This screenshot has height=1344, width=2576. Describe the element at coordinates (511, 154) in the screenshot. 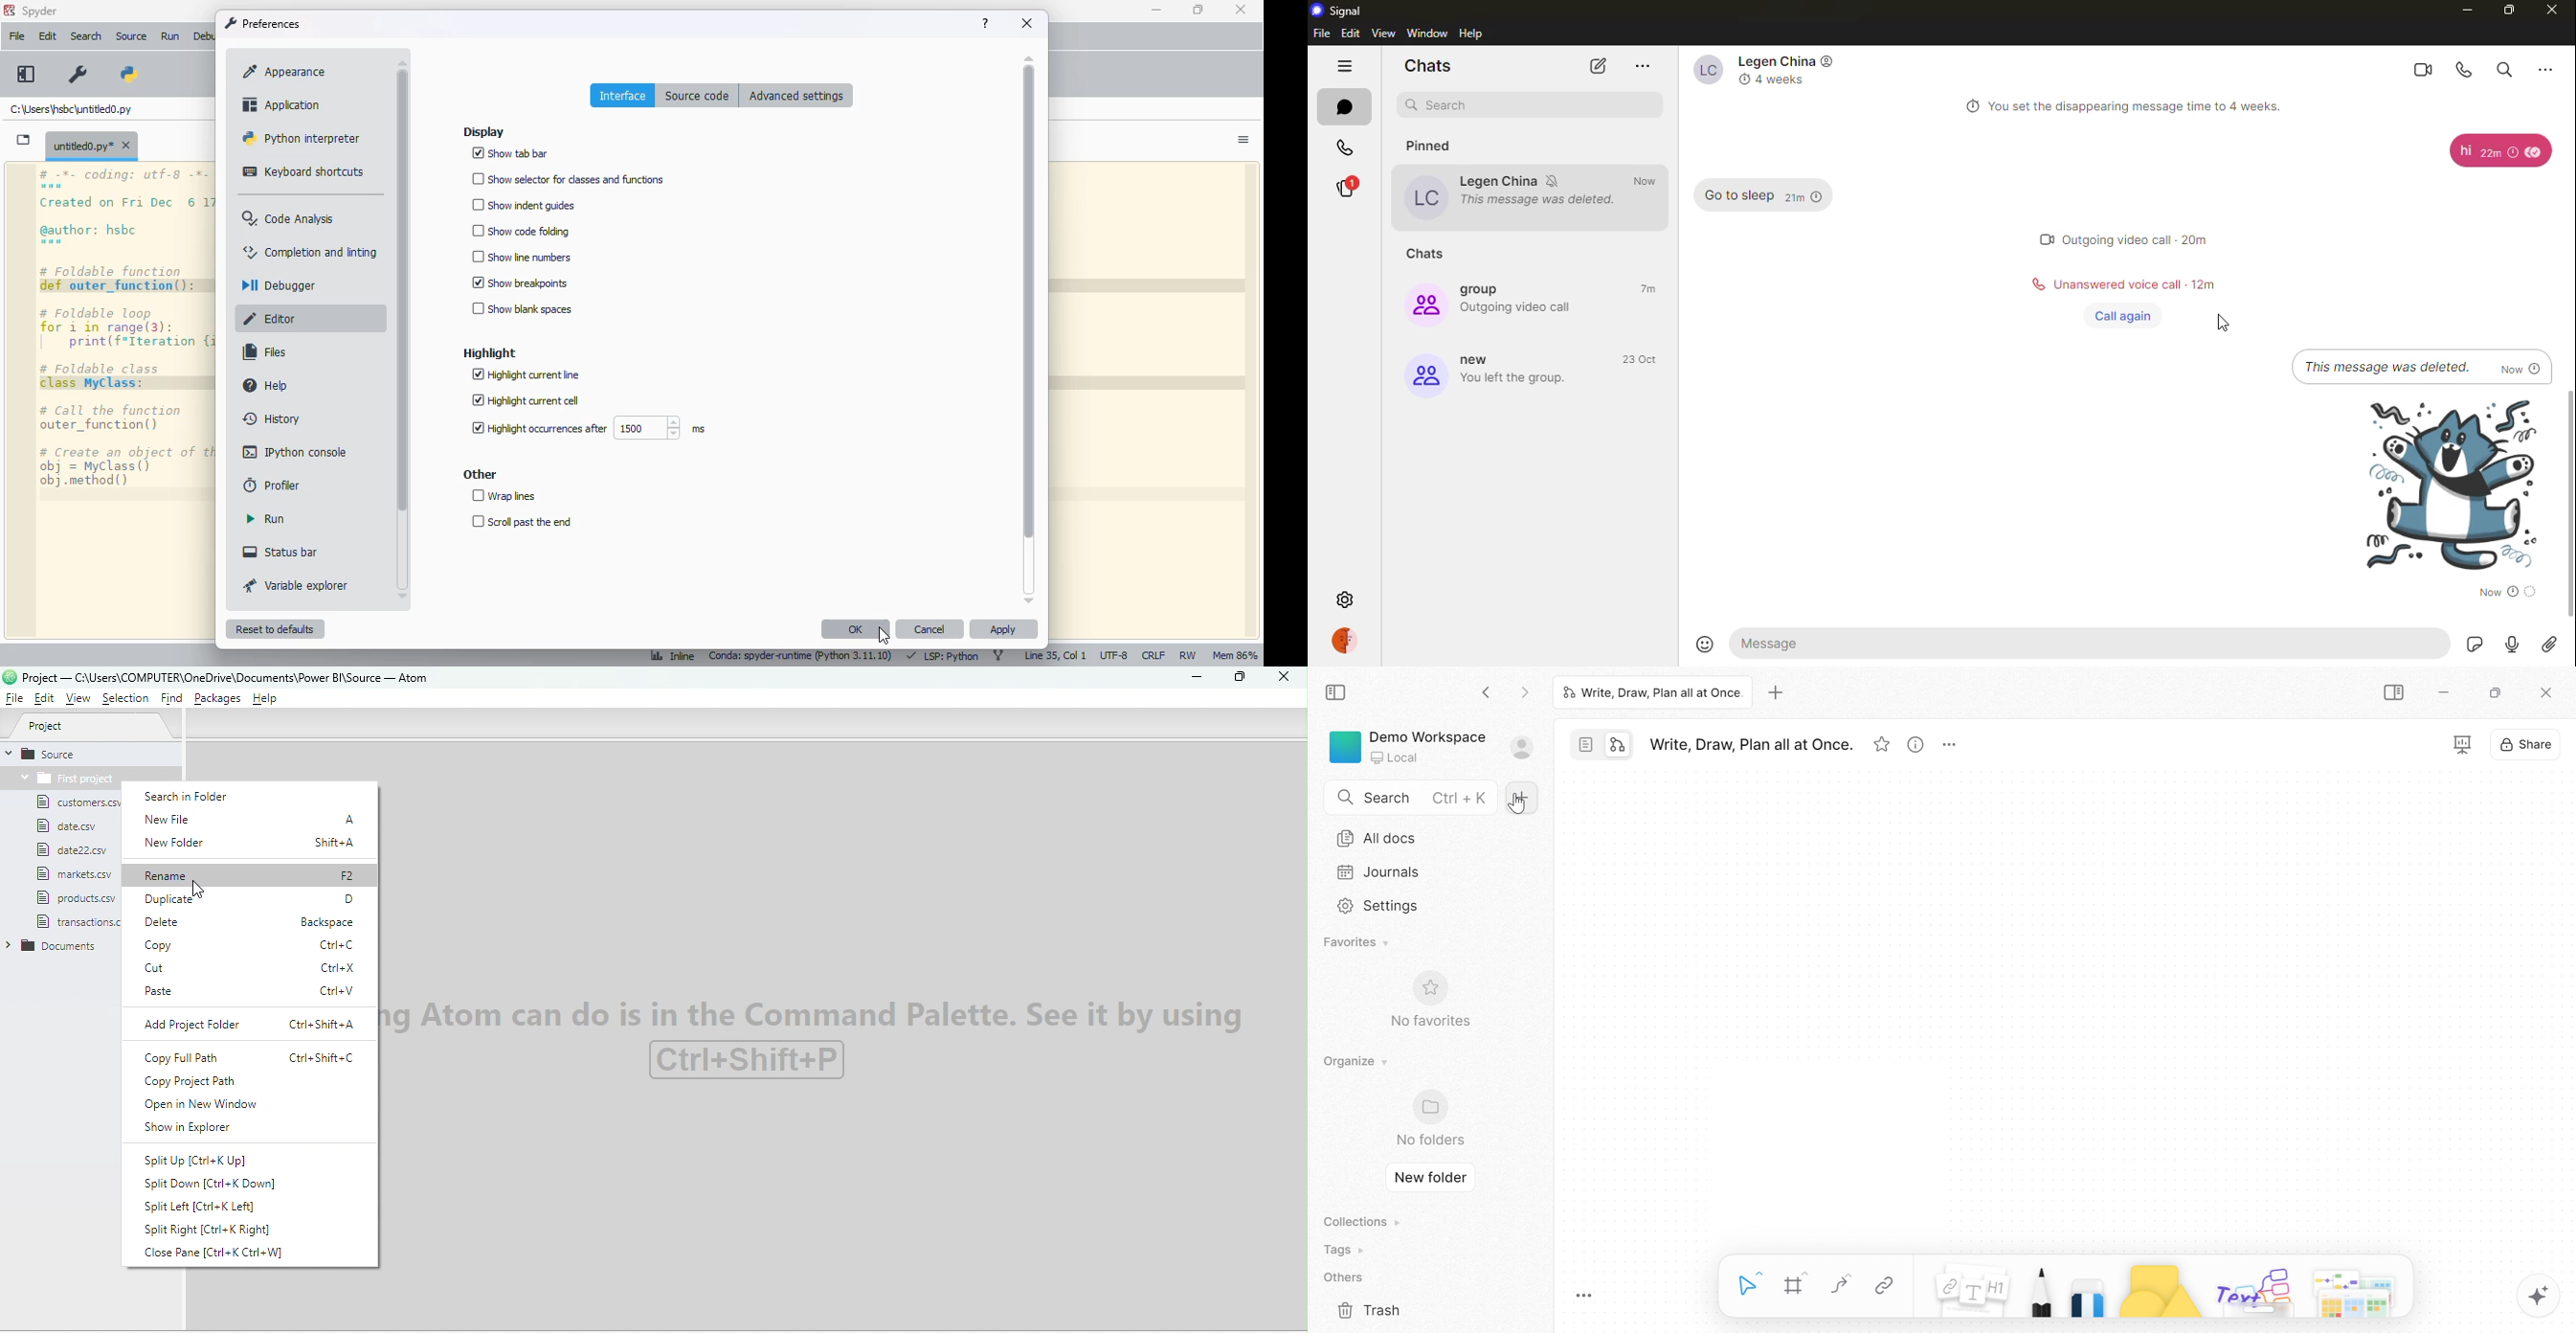

I see `show tab bar` at that location.